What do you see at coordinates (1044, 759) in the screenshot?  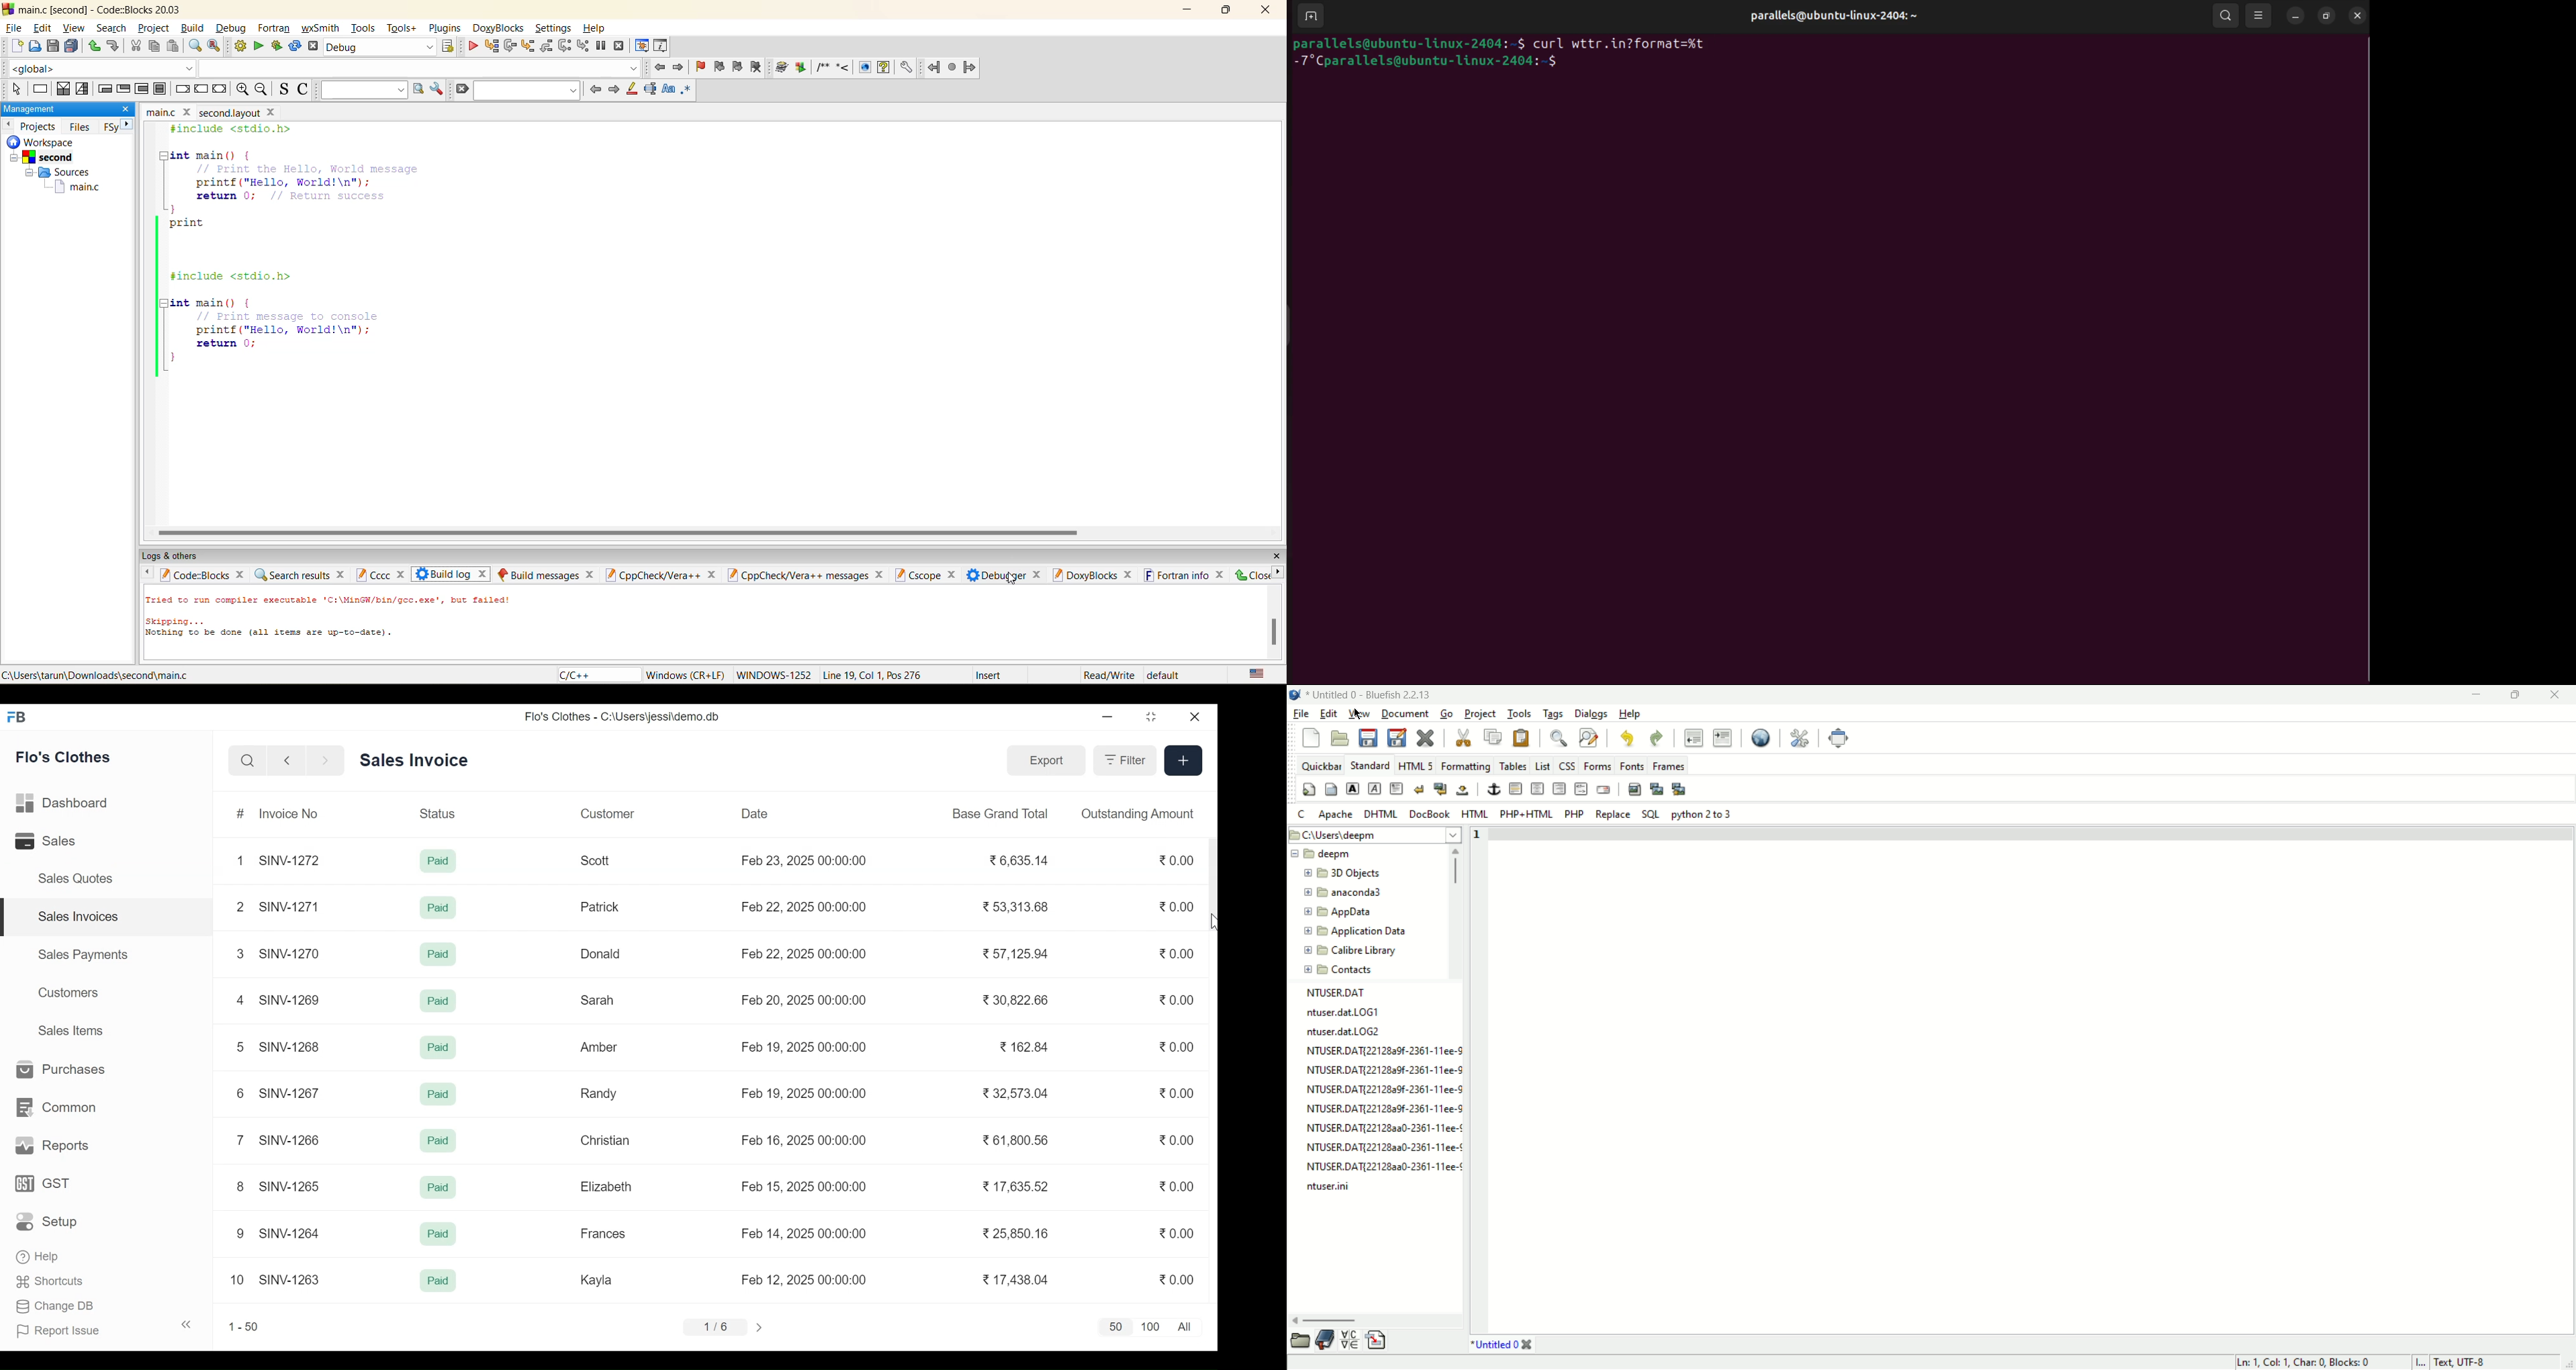 I see `Export` at bounding box center [1044, 759].